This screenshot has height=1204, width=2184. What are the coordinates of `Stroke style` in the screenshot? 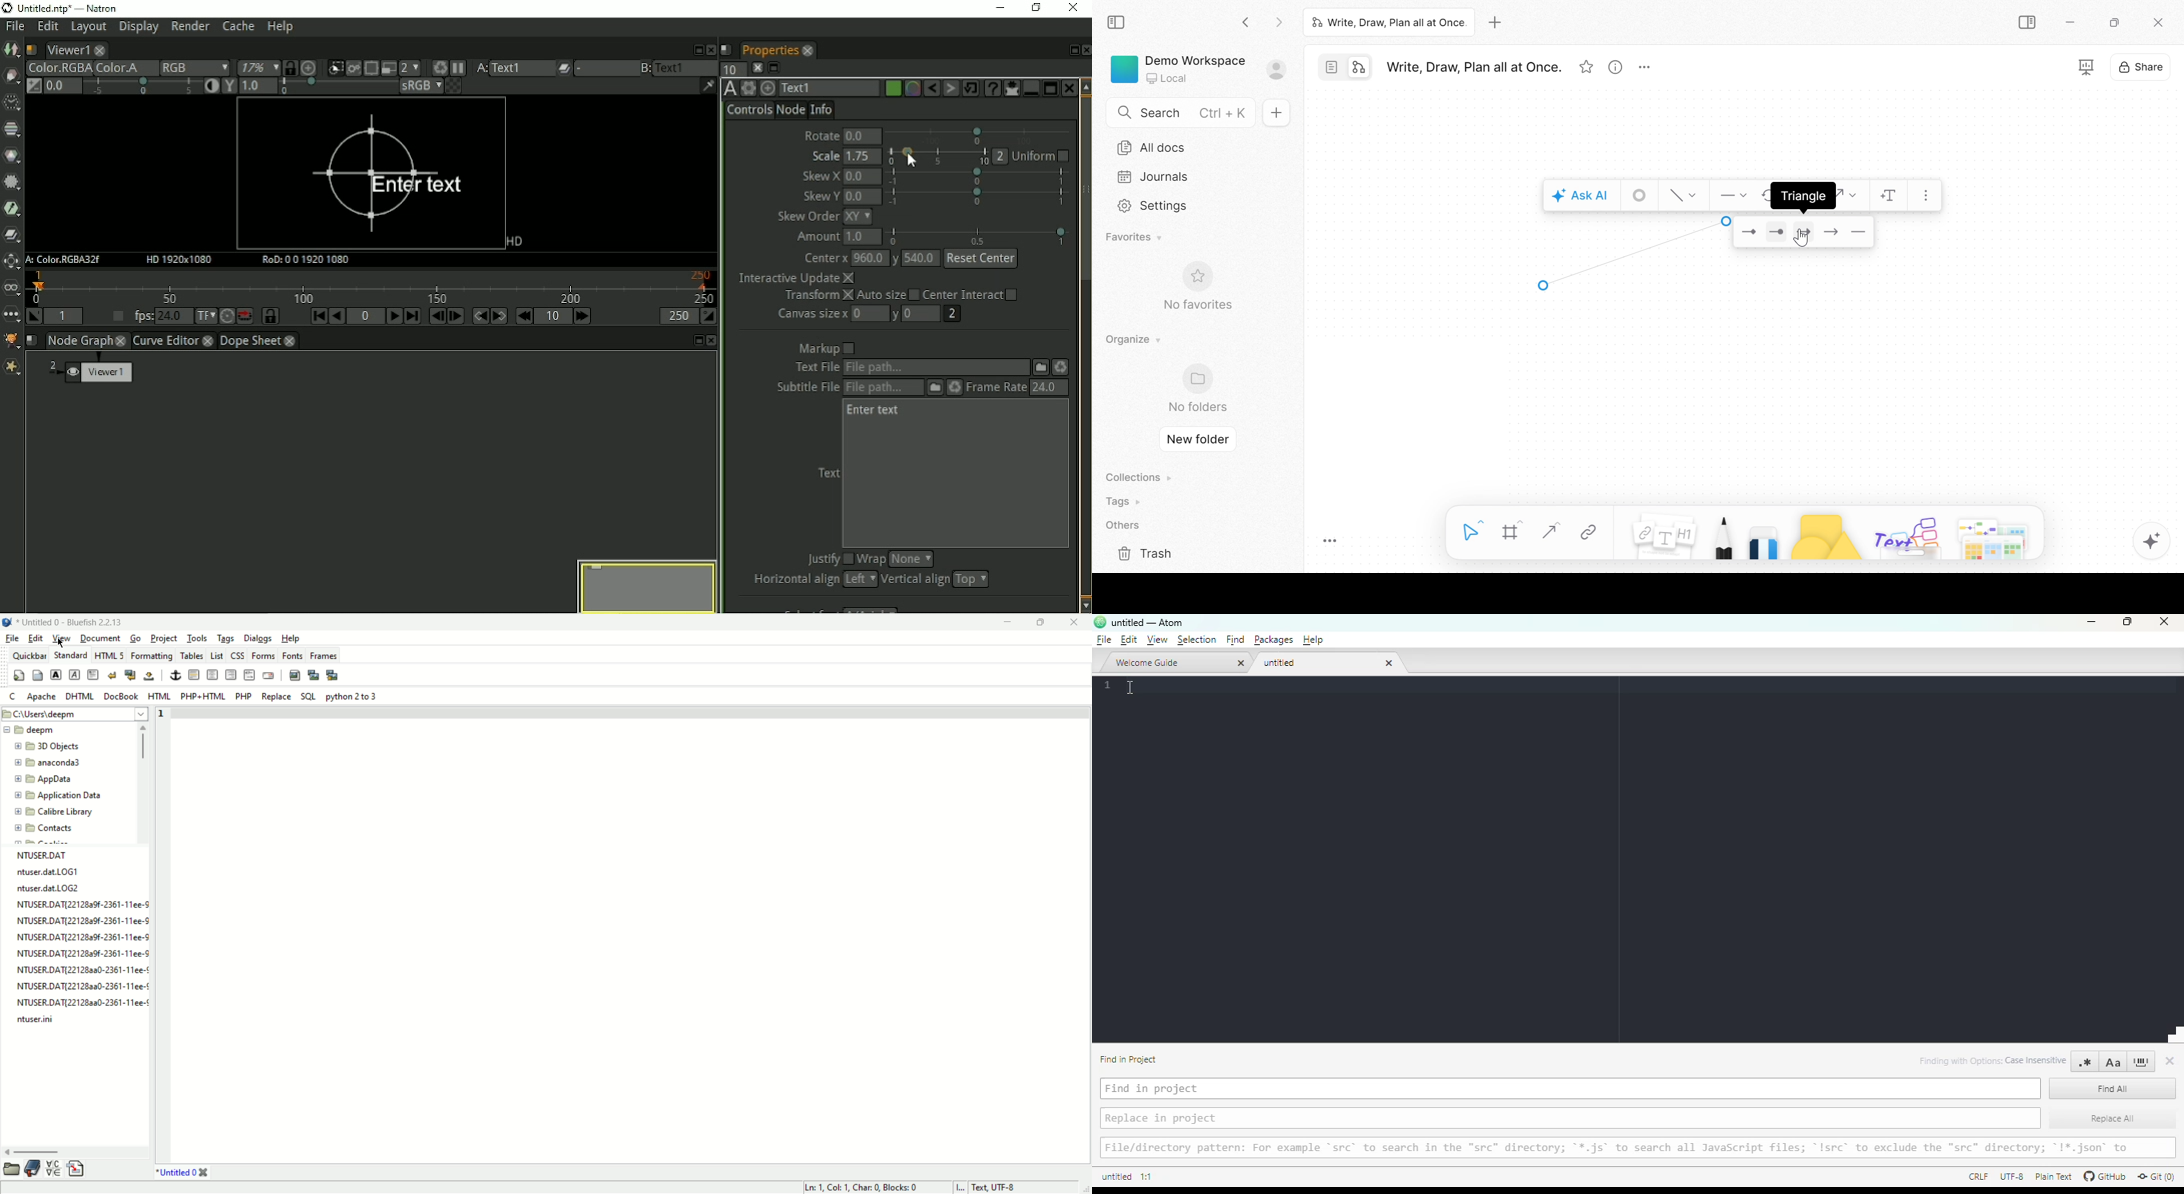 It's located at (1640, 196).